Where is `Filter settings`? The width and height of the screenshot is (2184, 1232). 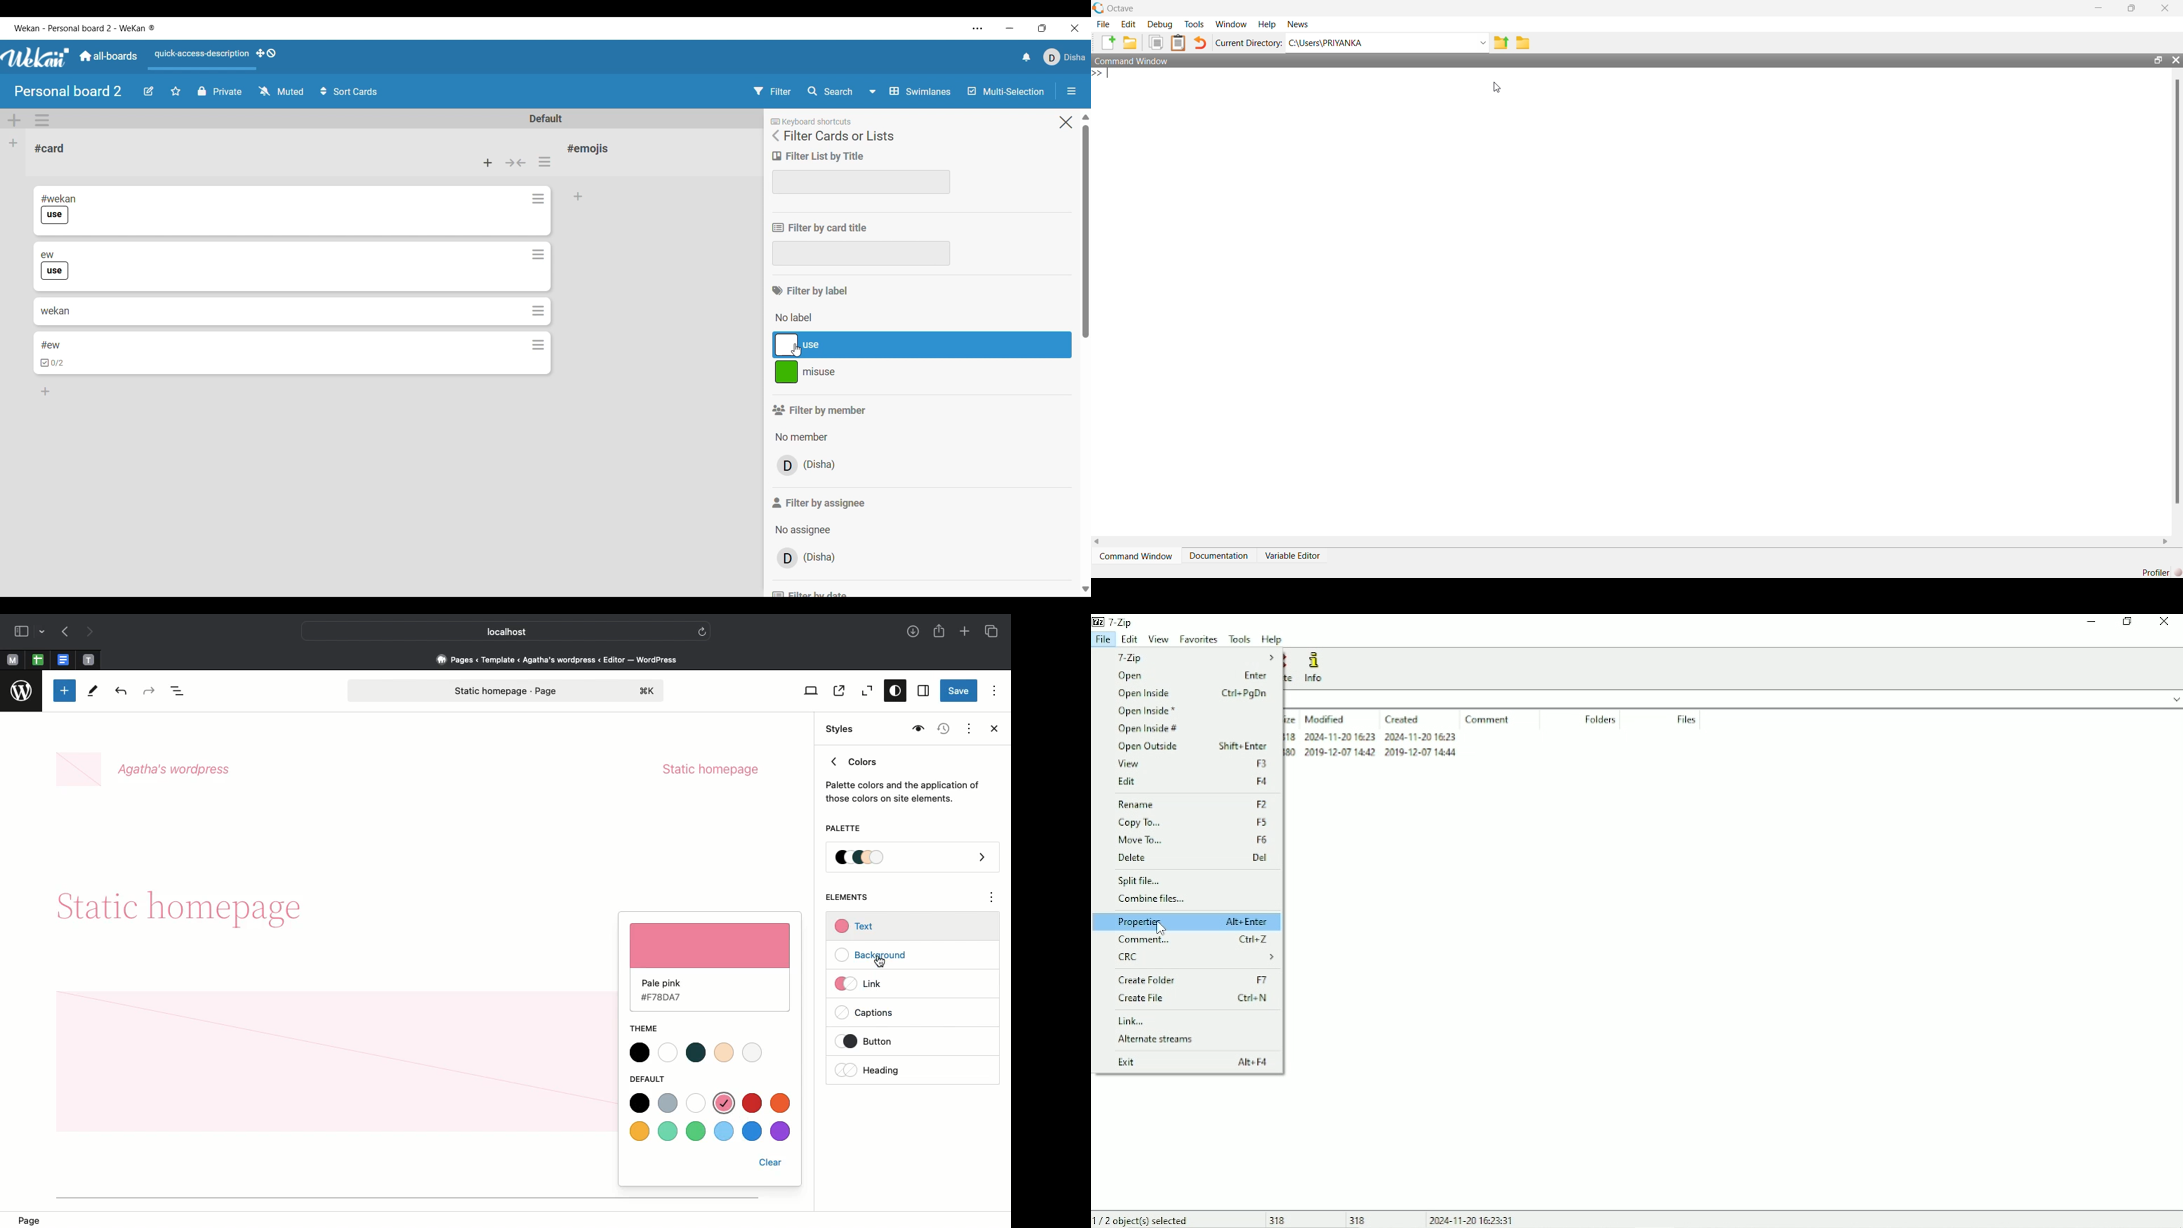
Filter settings is located at coordinates (773, 91).